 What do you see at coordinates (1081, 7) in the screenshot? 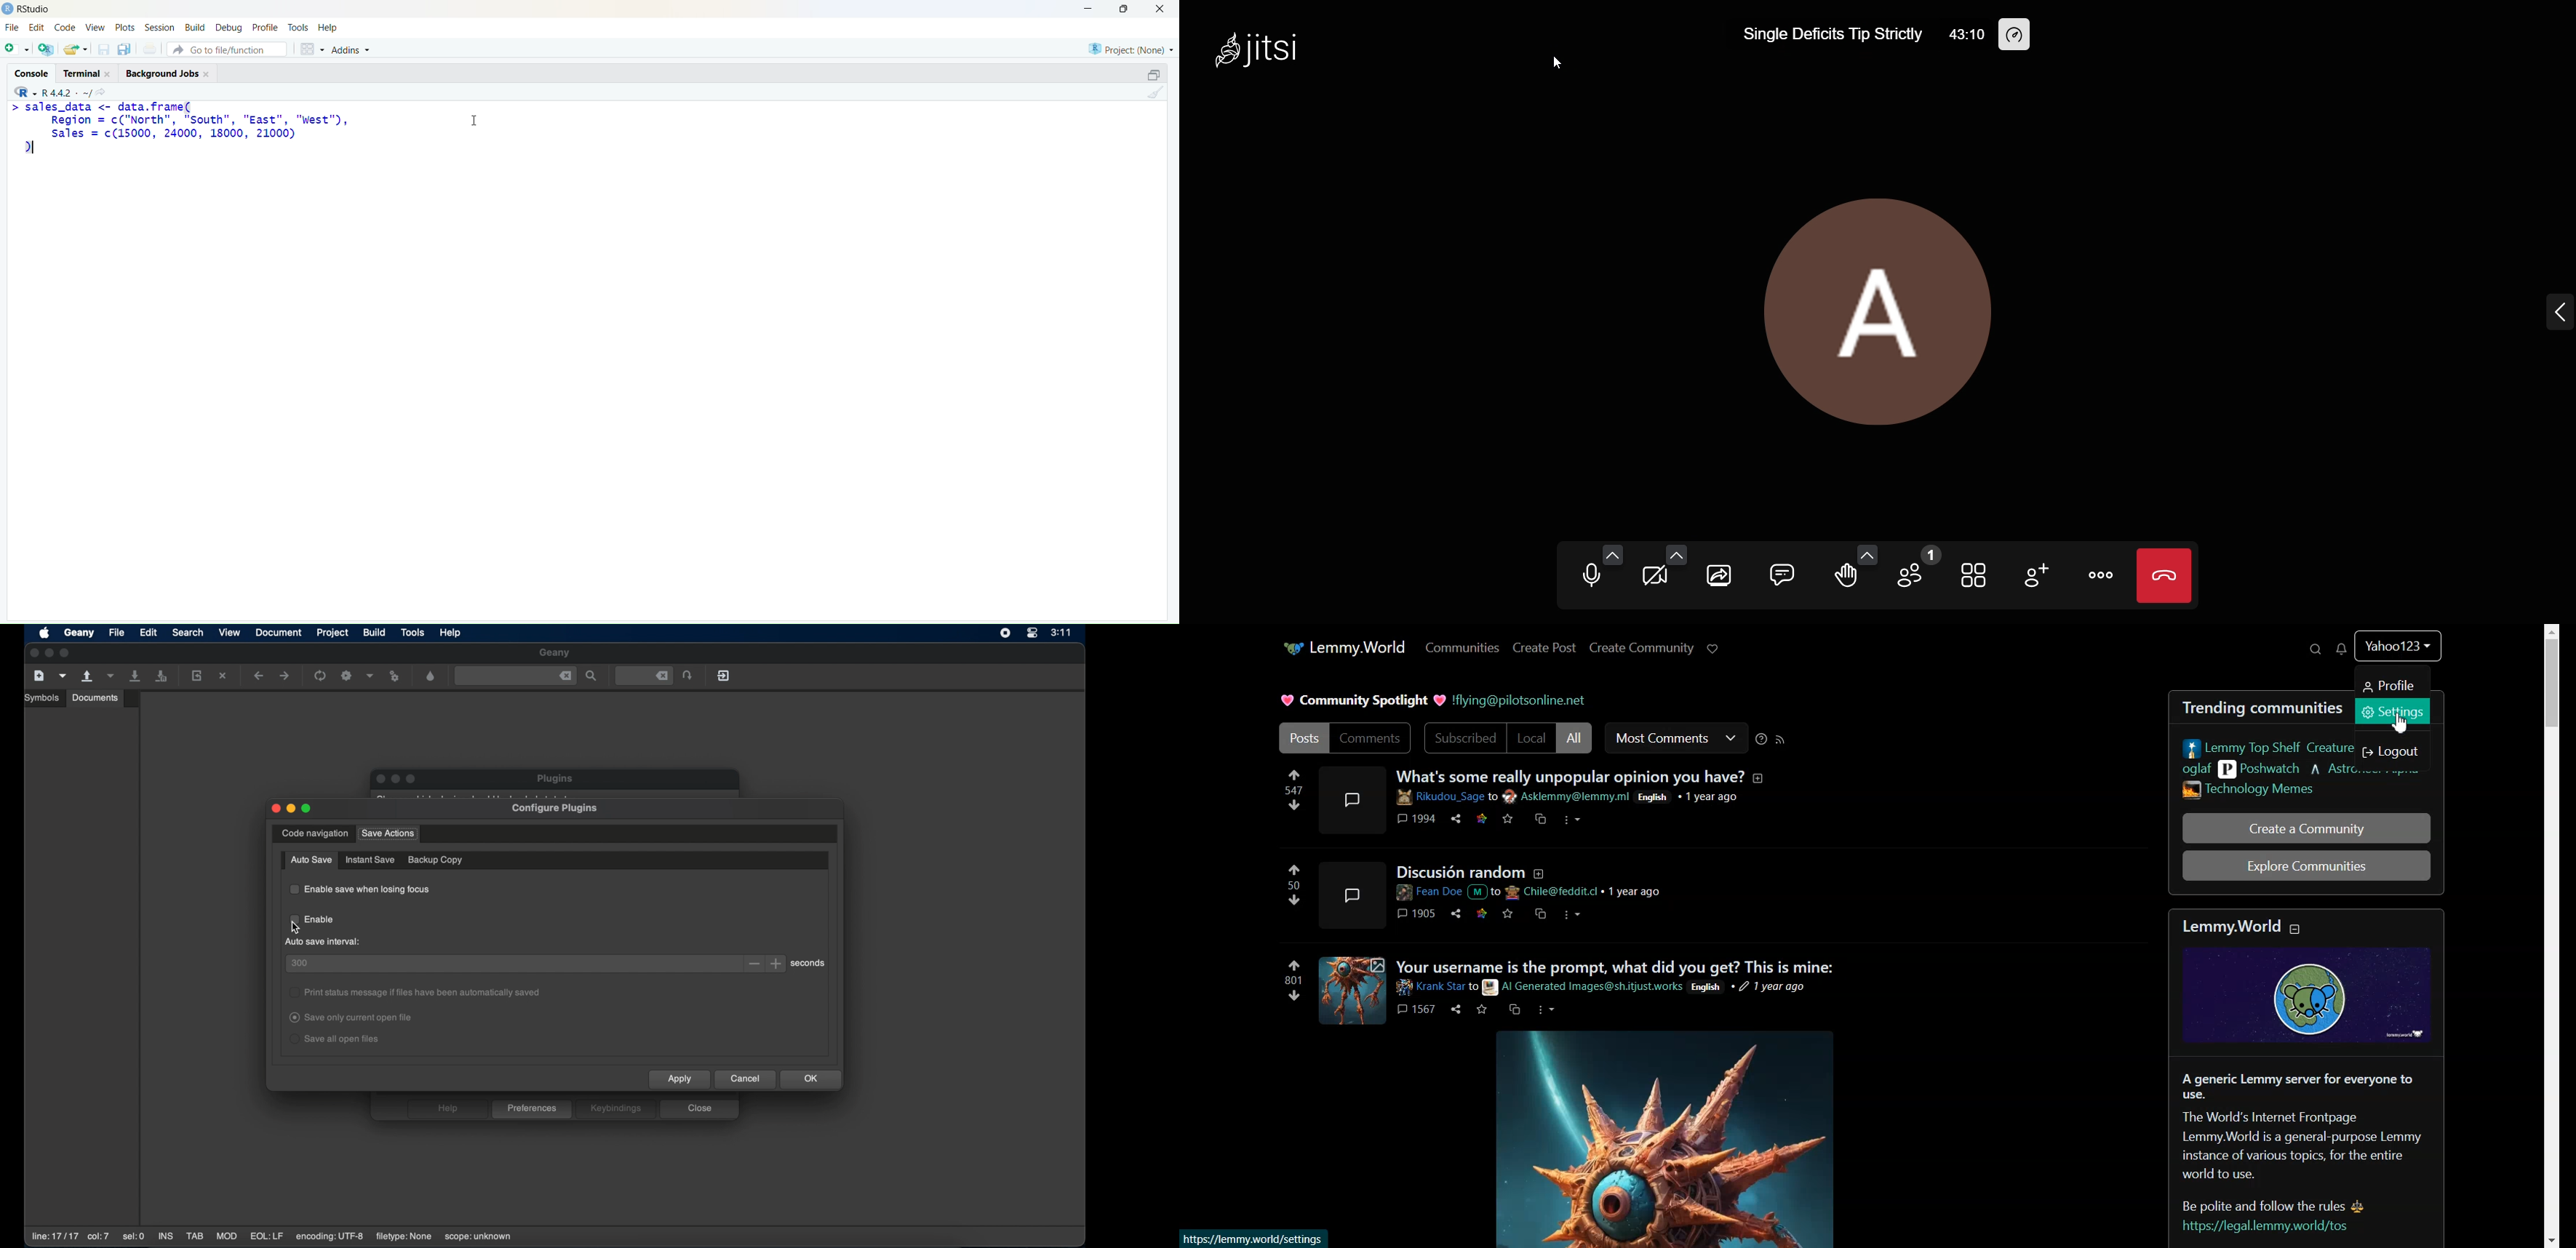
I see `minimise` at bounding box center [1081, 7].